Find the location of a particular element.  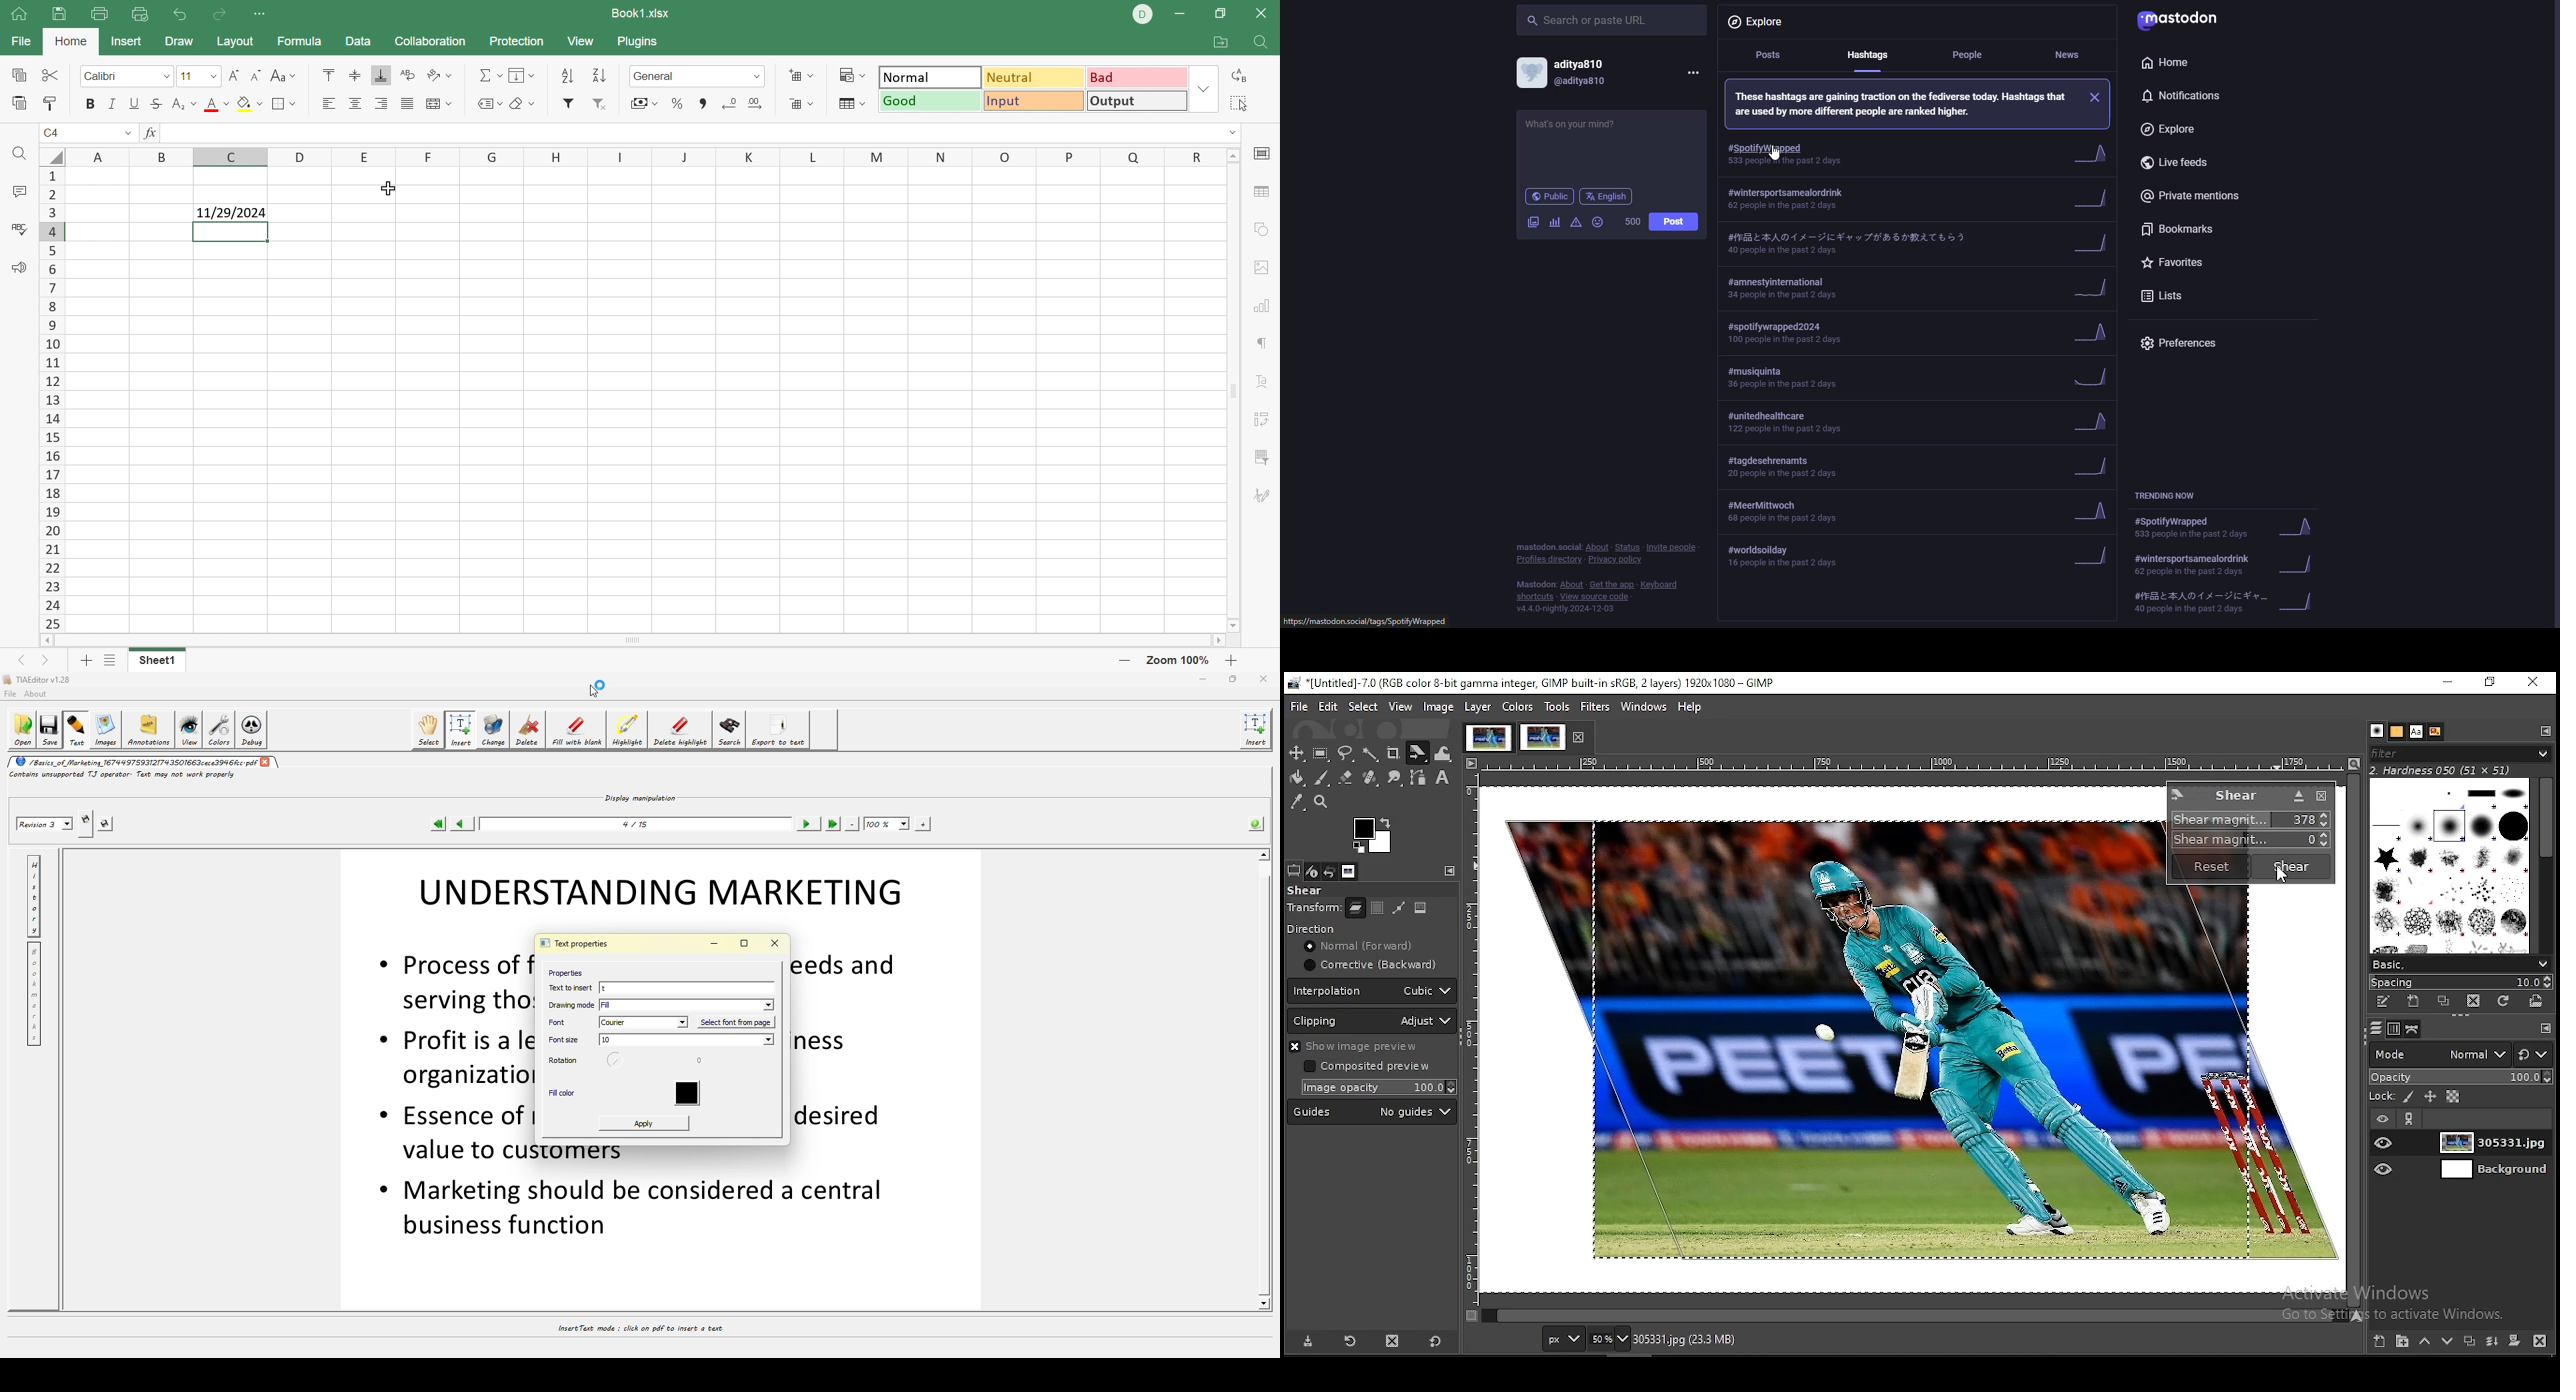

Next is located at coordinates (47, 660).